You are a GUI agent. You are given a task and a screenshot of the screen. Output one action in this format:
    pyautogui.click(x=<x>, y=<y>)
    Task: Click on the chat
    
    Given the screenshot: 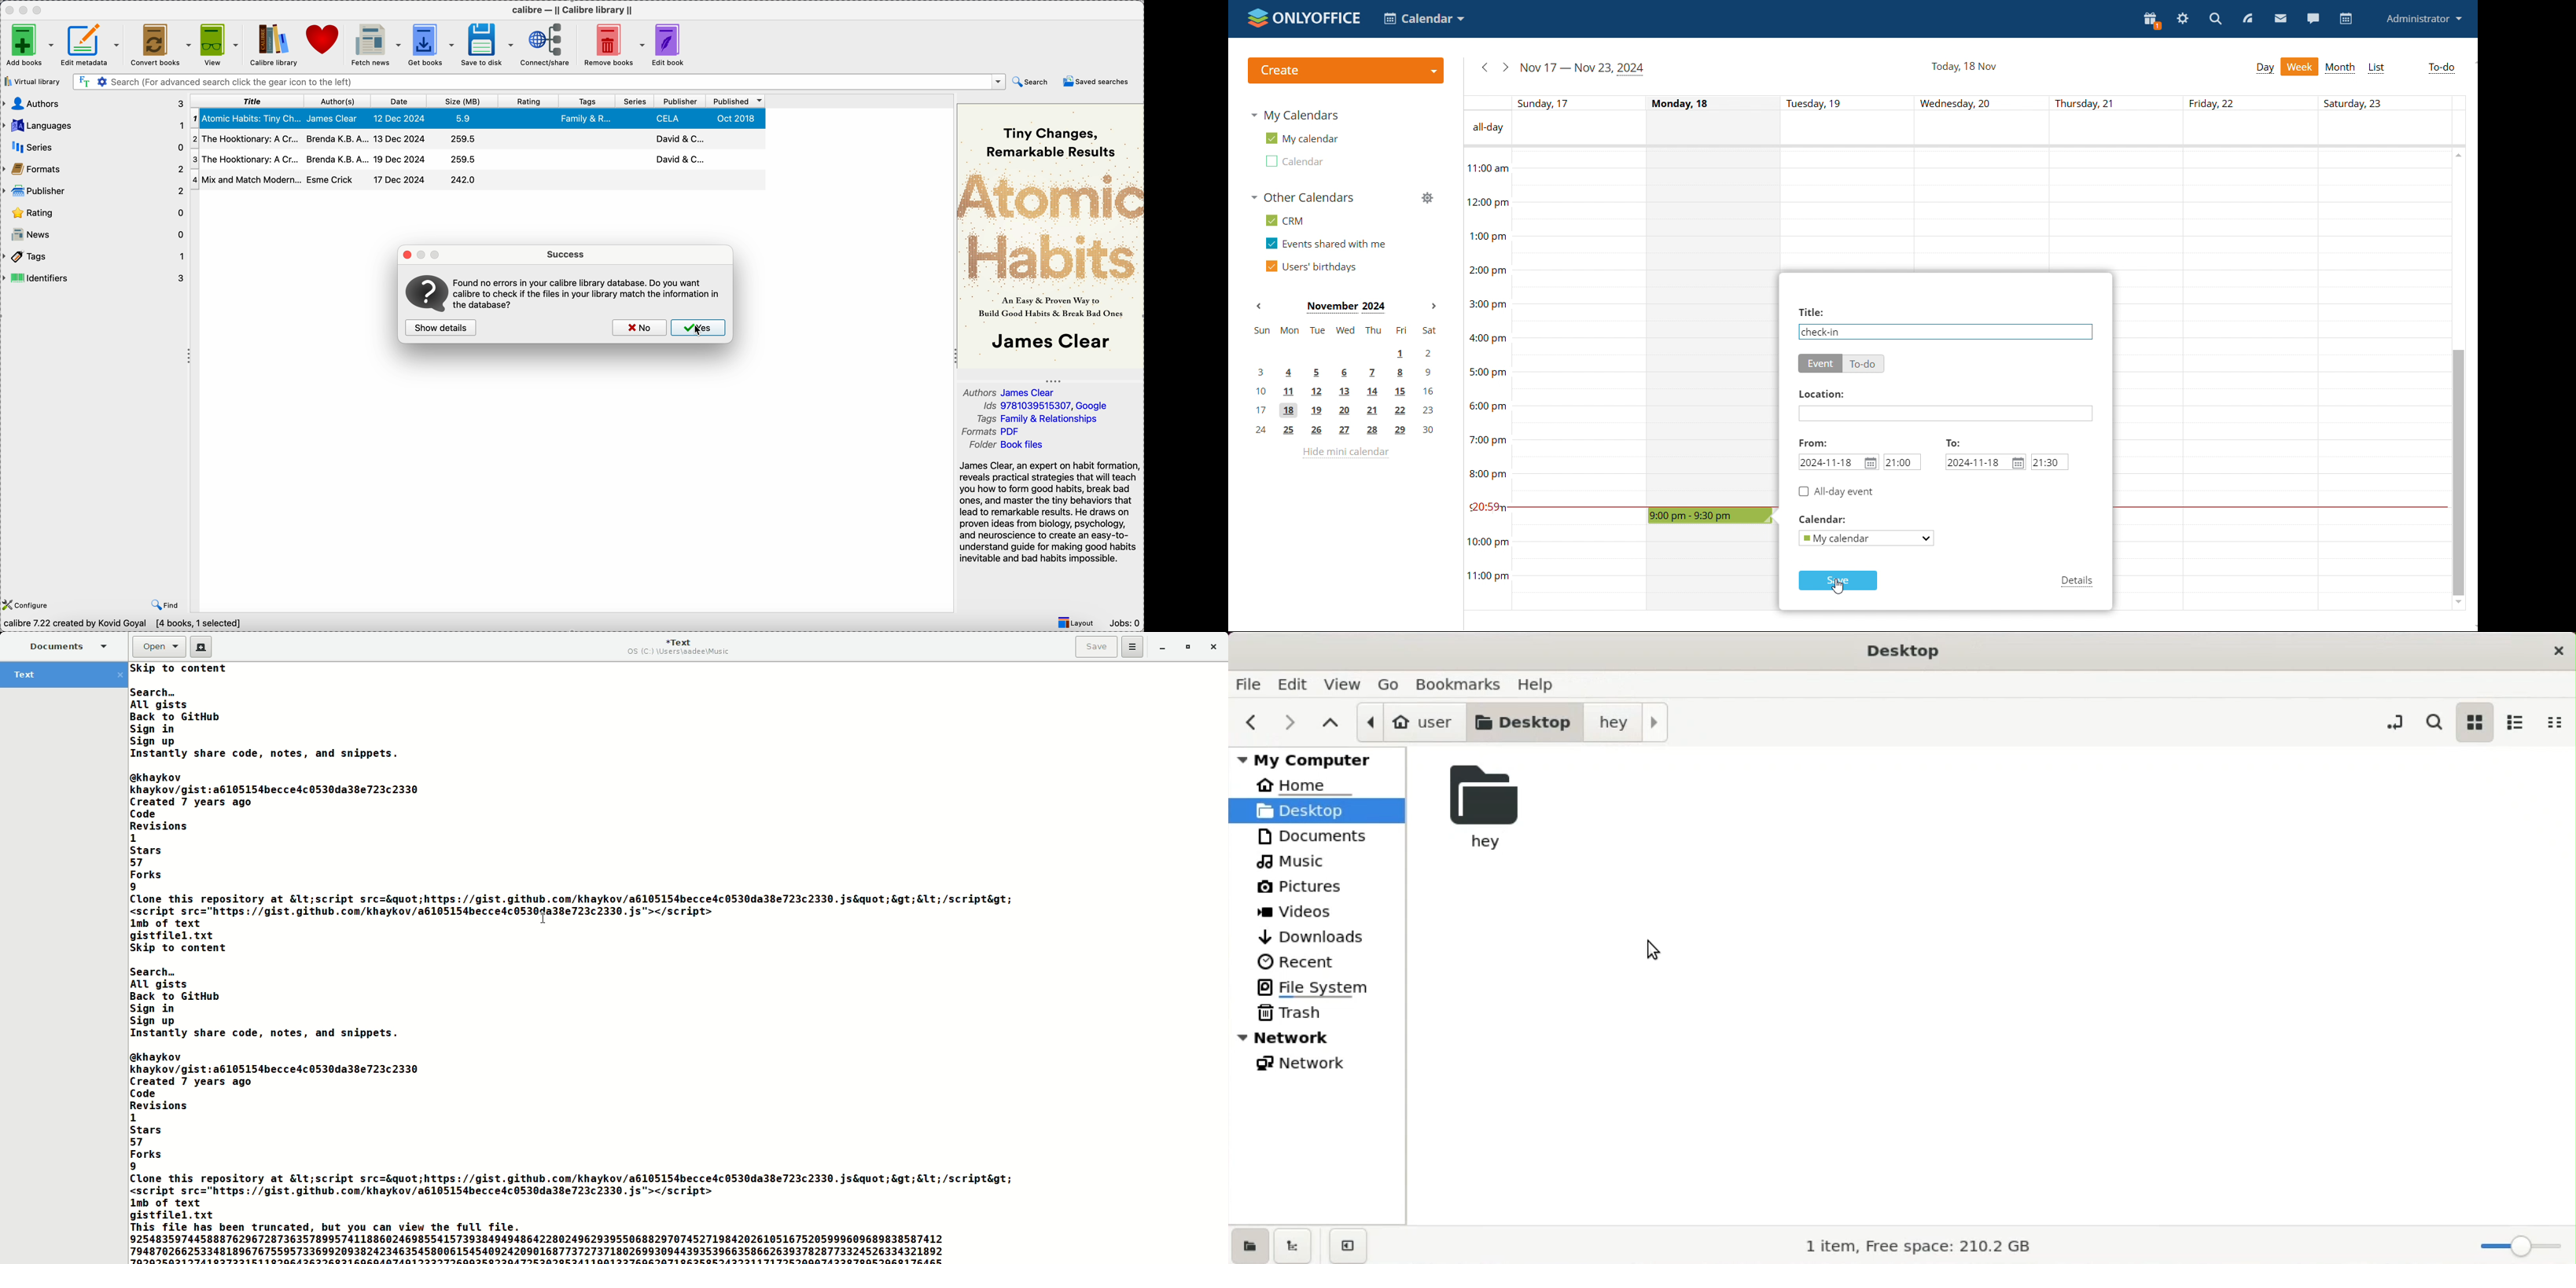 What is the action you would take?
    pyautogui.click(x=2314, y=18)
    